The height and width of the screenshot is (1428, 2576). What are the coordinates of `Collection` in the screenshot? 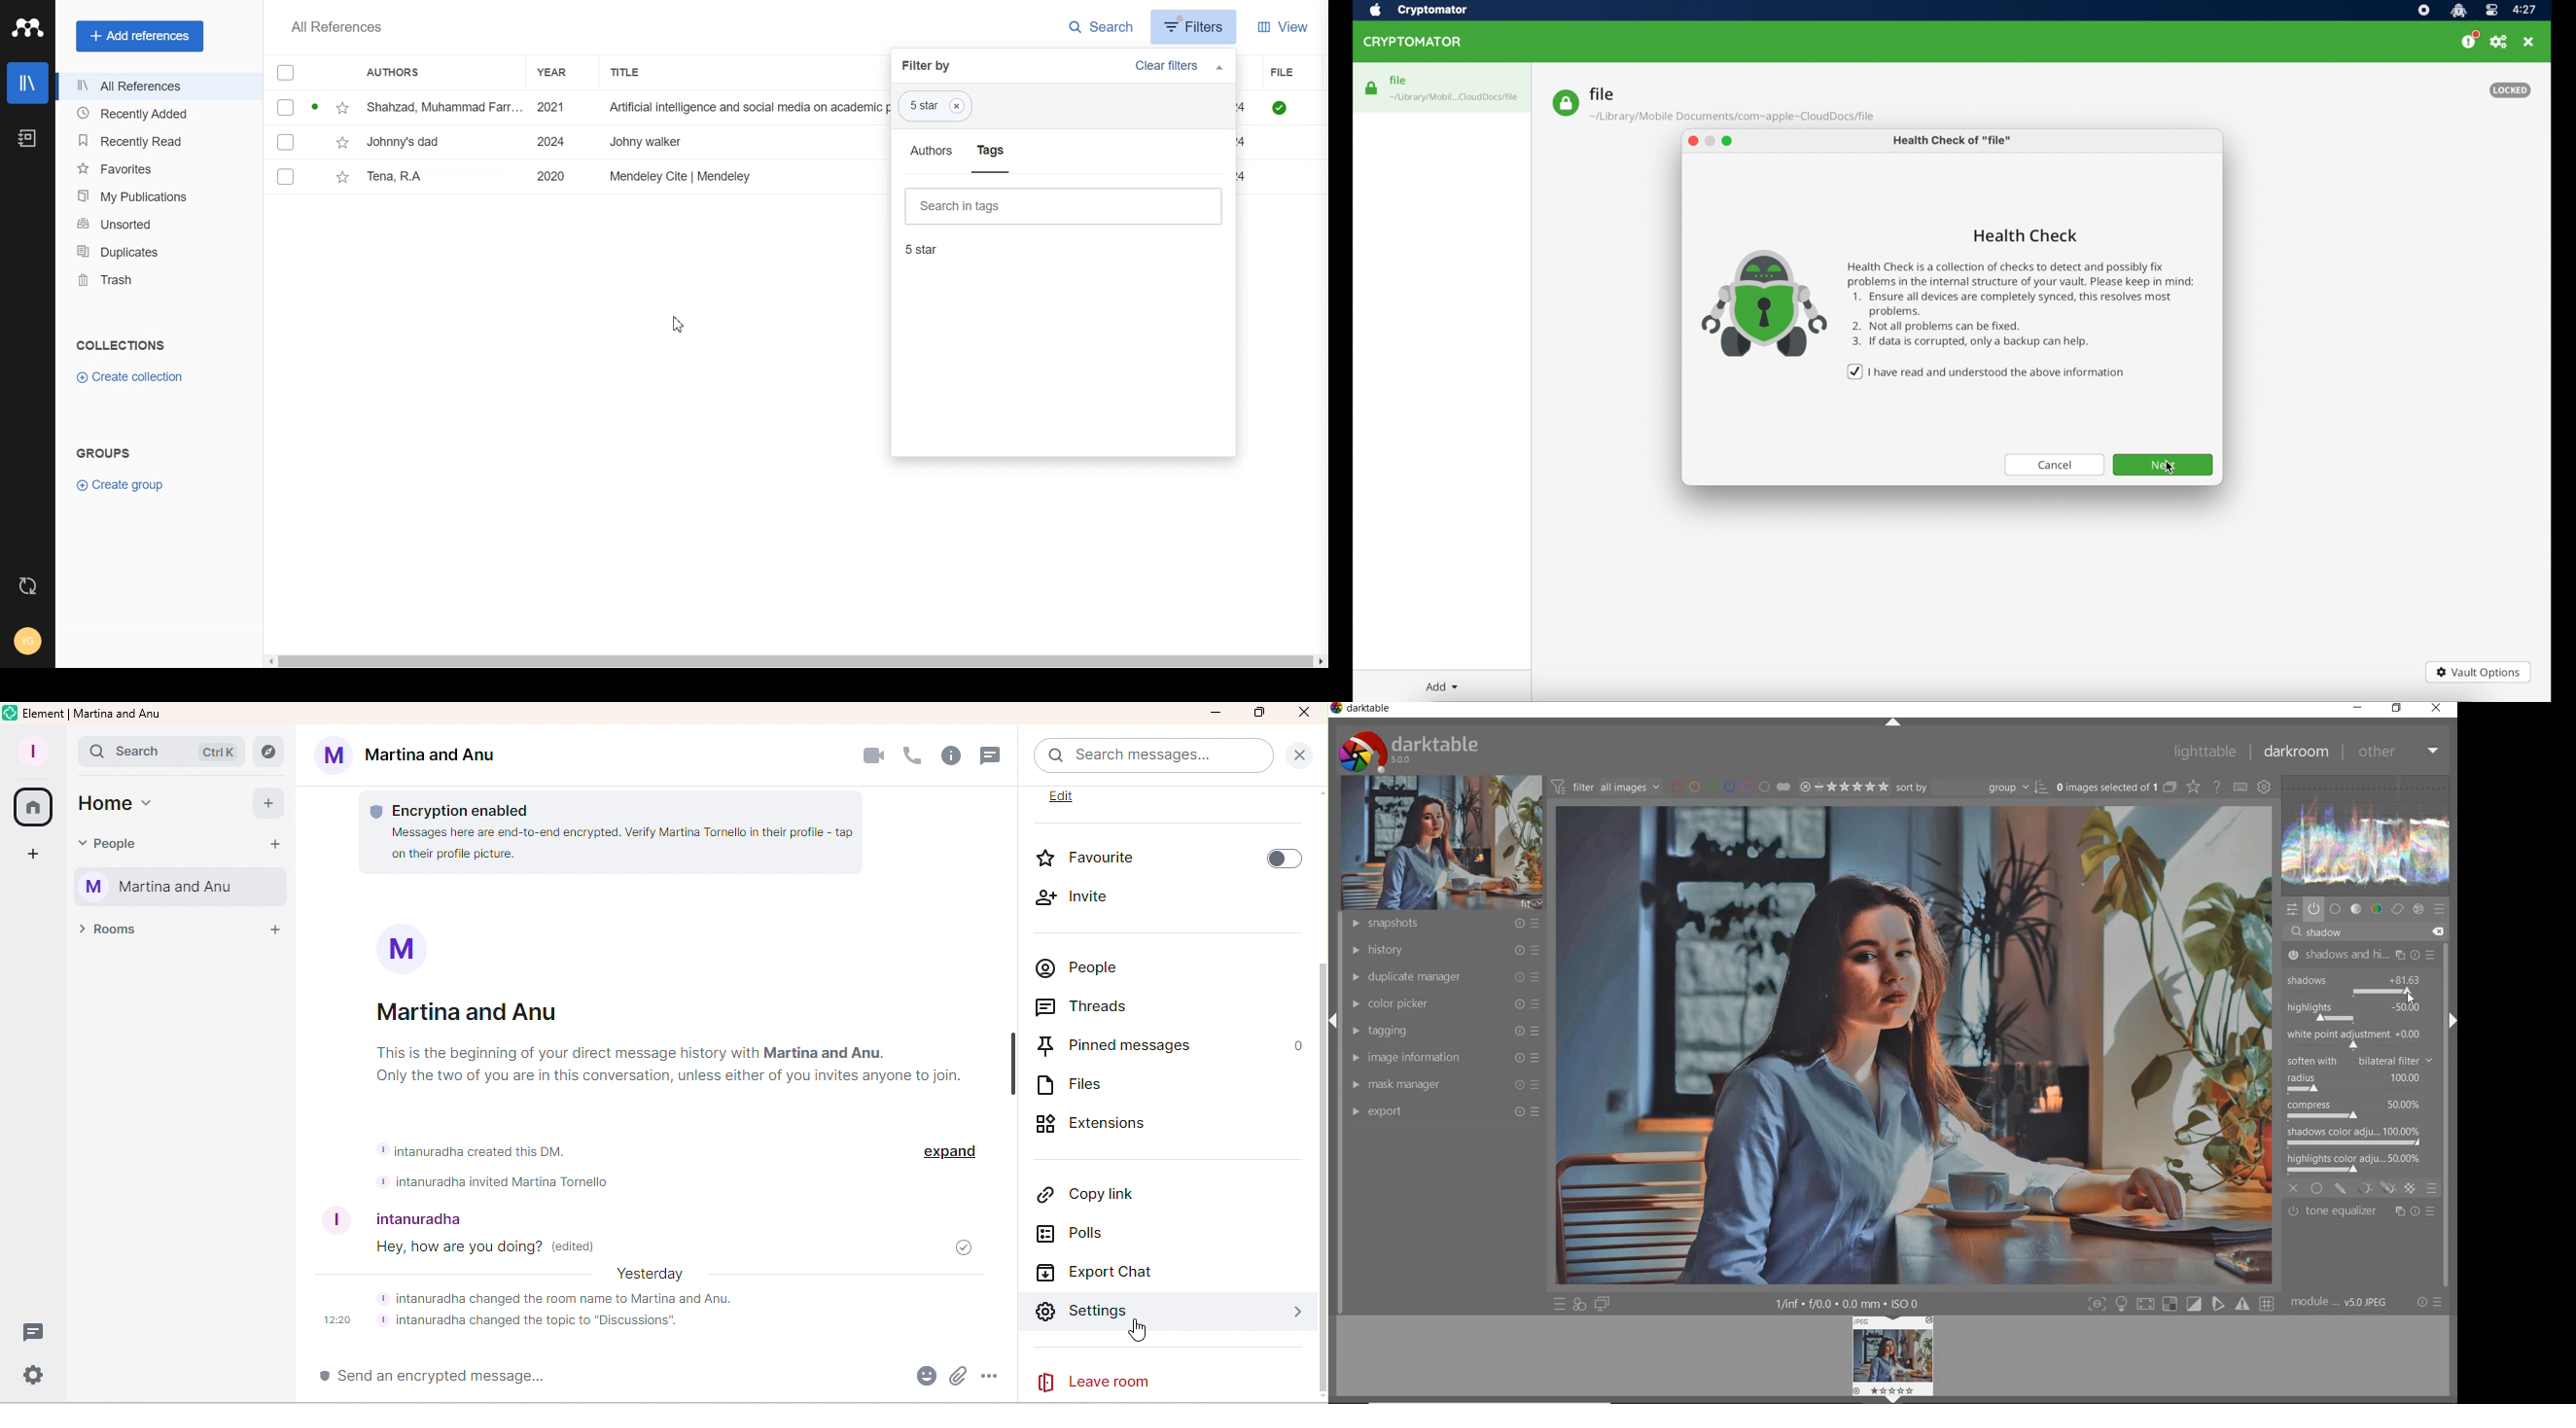 It's located at (122, 345).